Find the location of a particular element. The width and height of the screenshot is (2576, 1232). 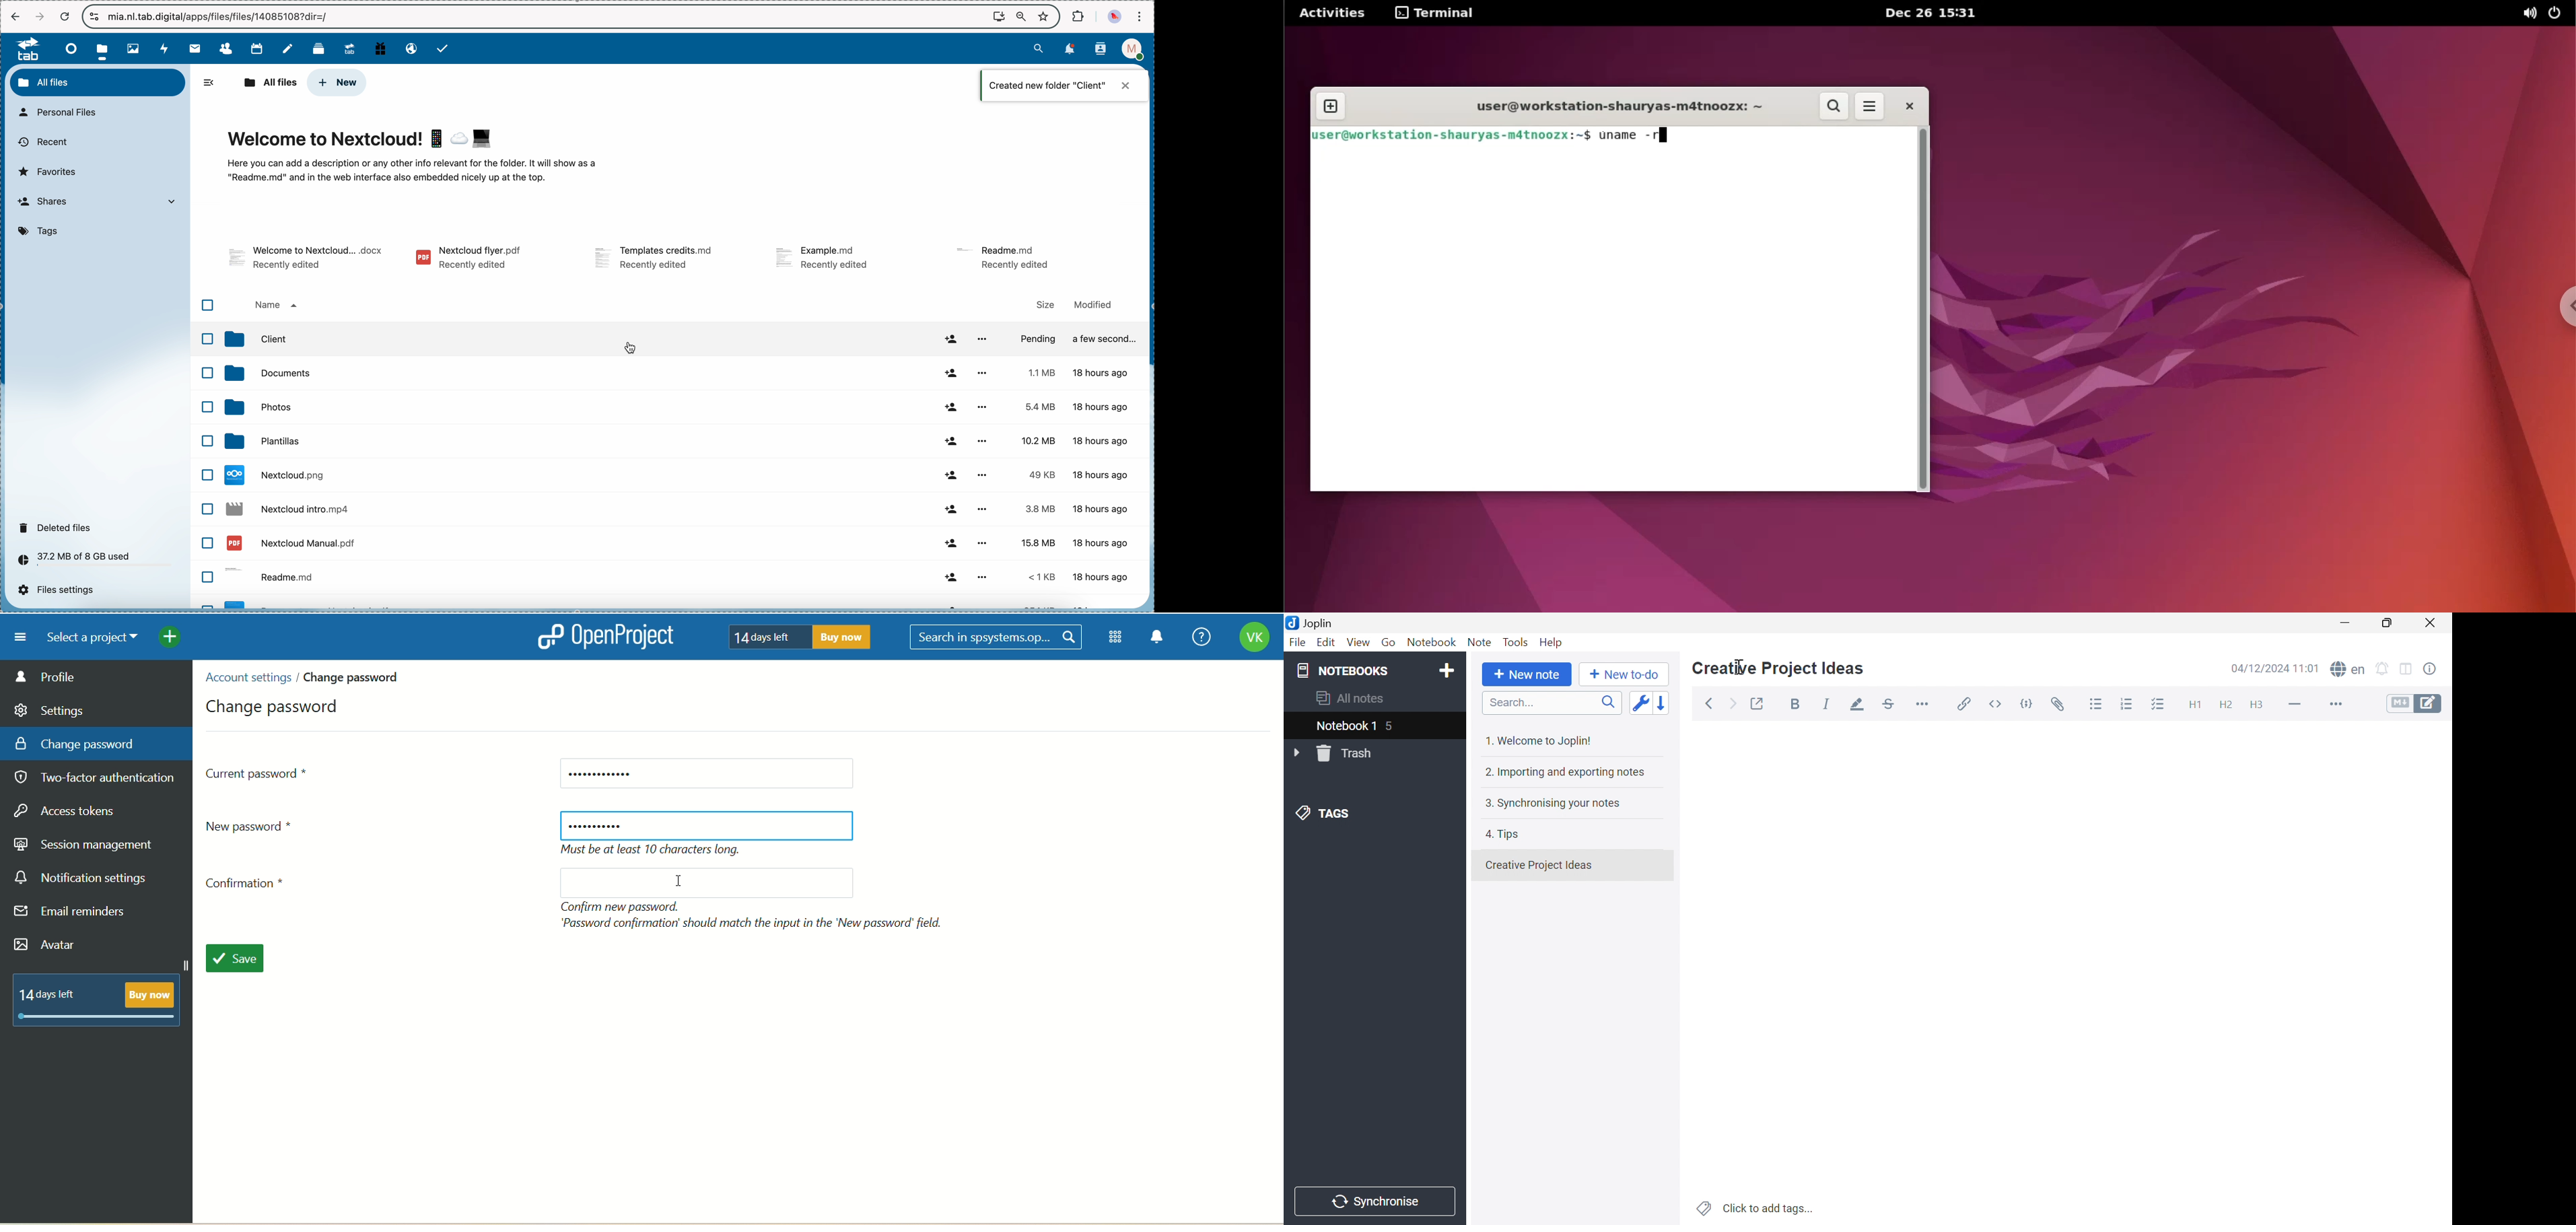

navigate back is located at coordinates (16, 18).